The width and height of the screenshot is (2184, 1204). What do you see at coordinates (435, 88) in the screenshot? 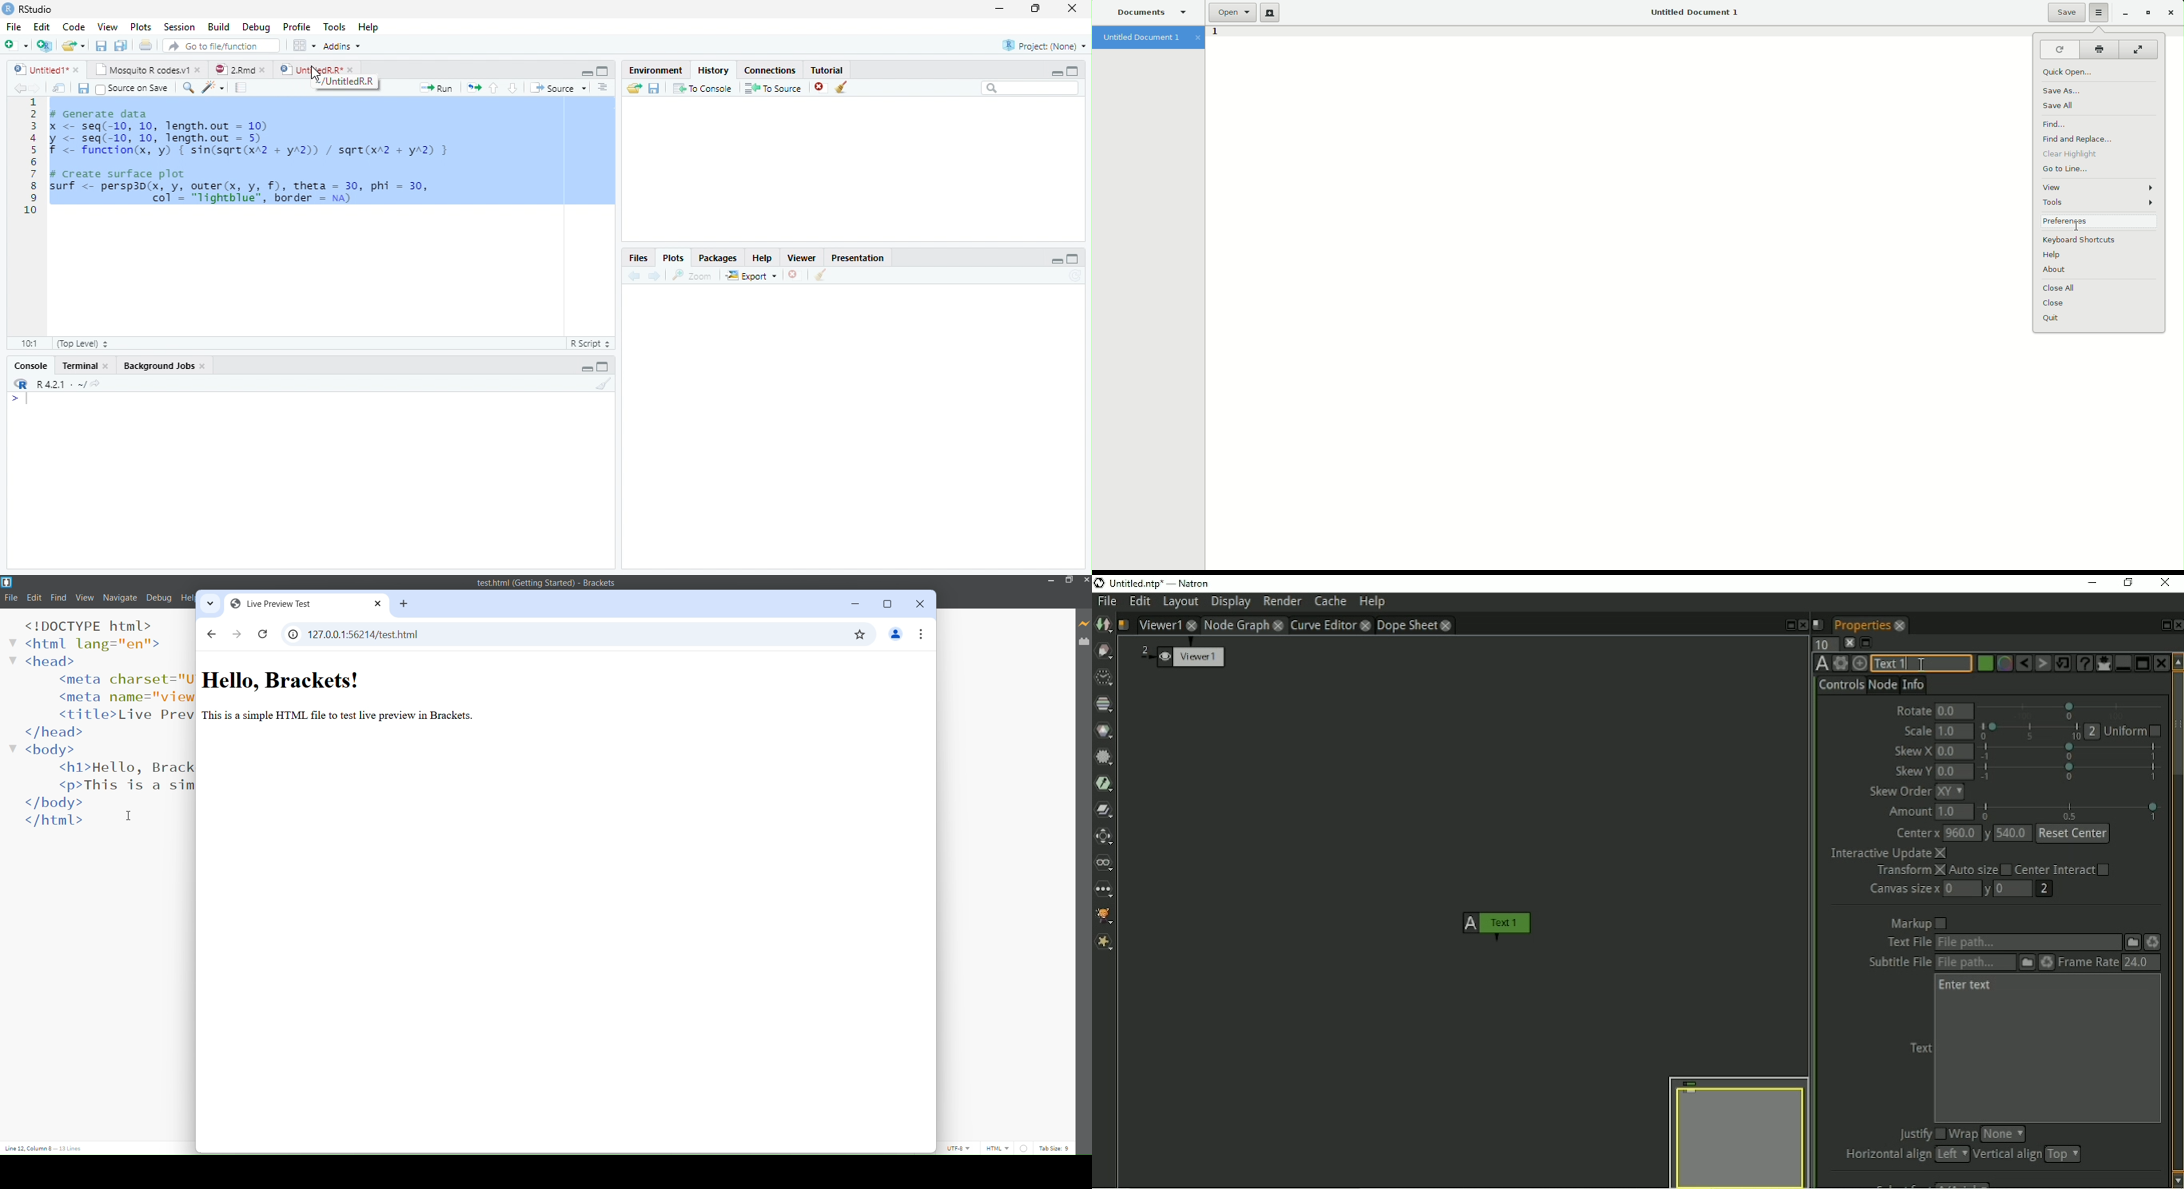
I see `Run` at bounding box center [435, 88].